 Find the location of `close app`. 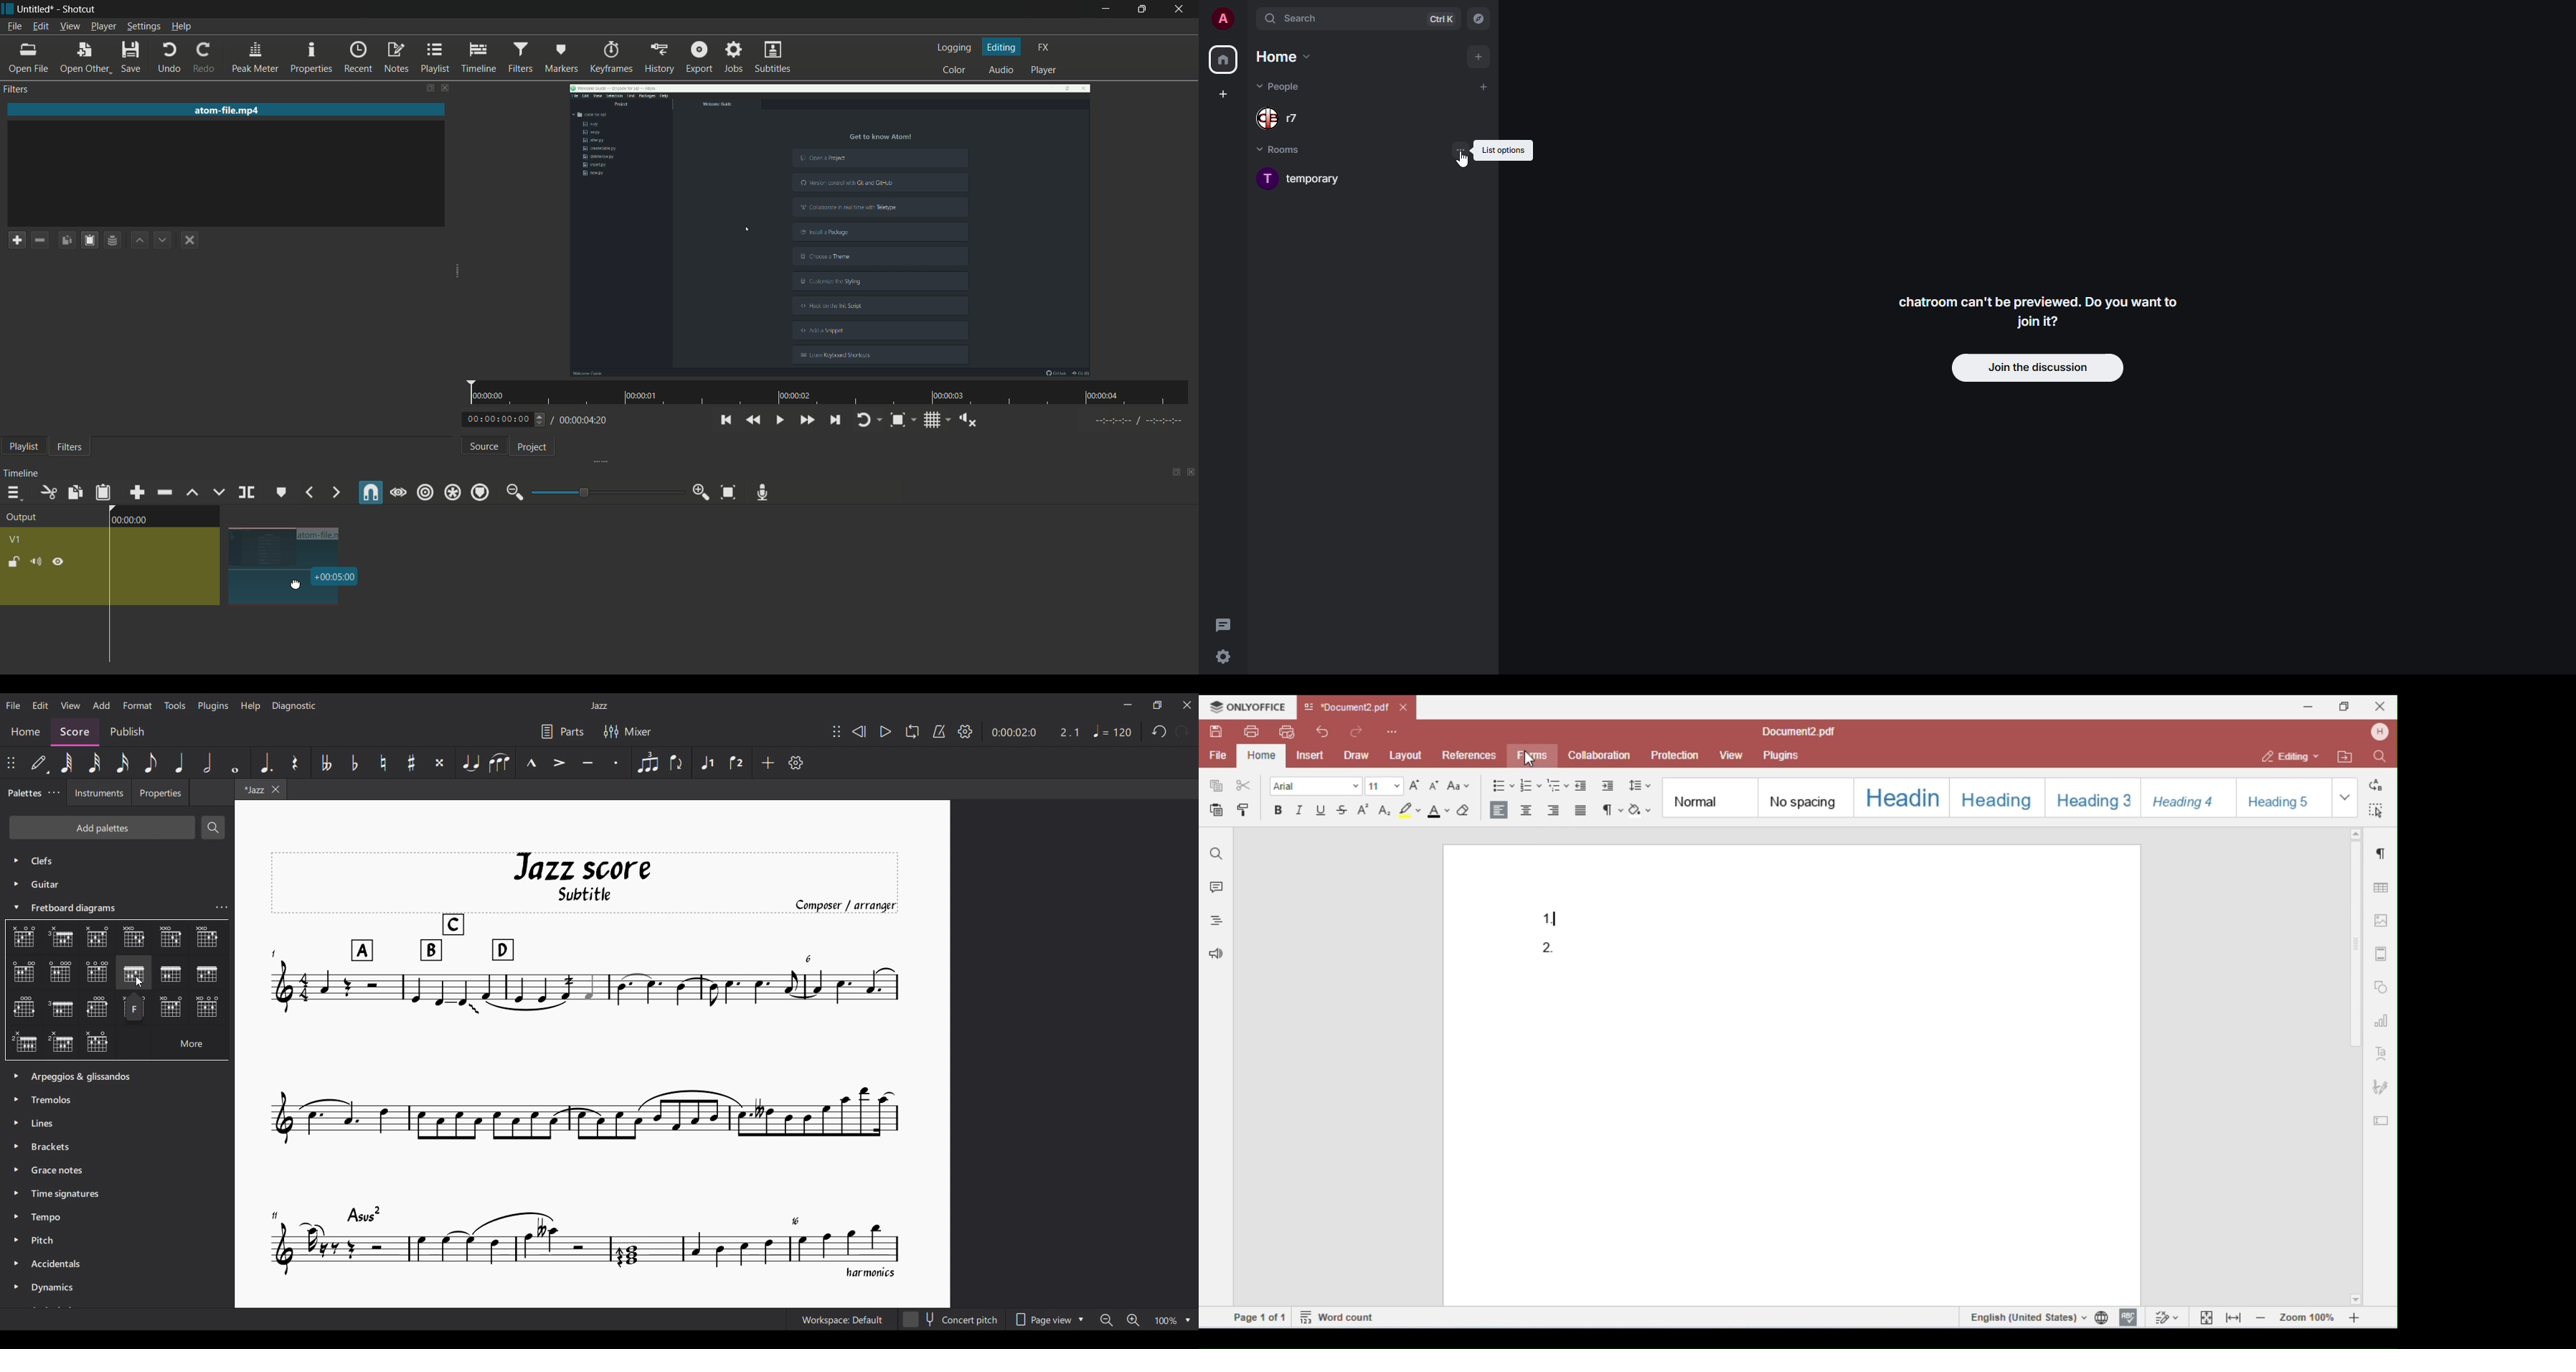

close app is located at coordinates (1181, 9).